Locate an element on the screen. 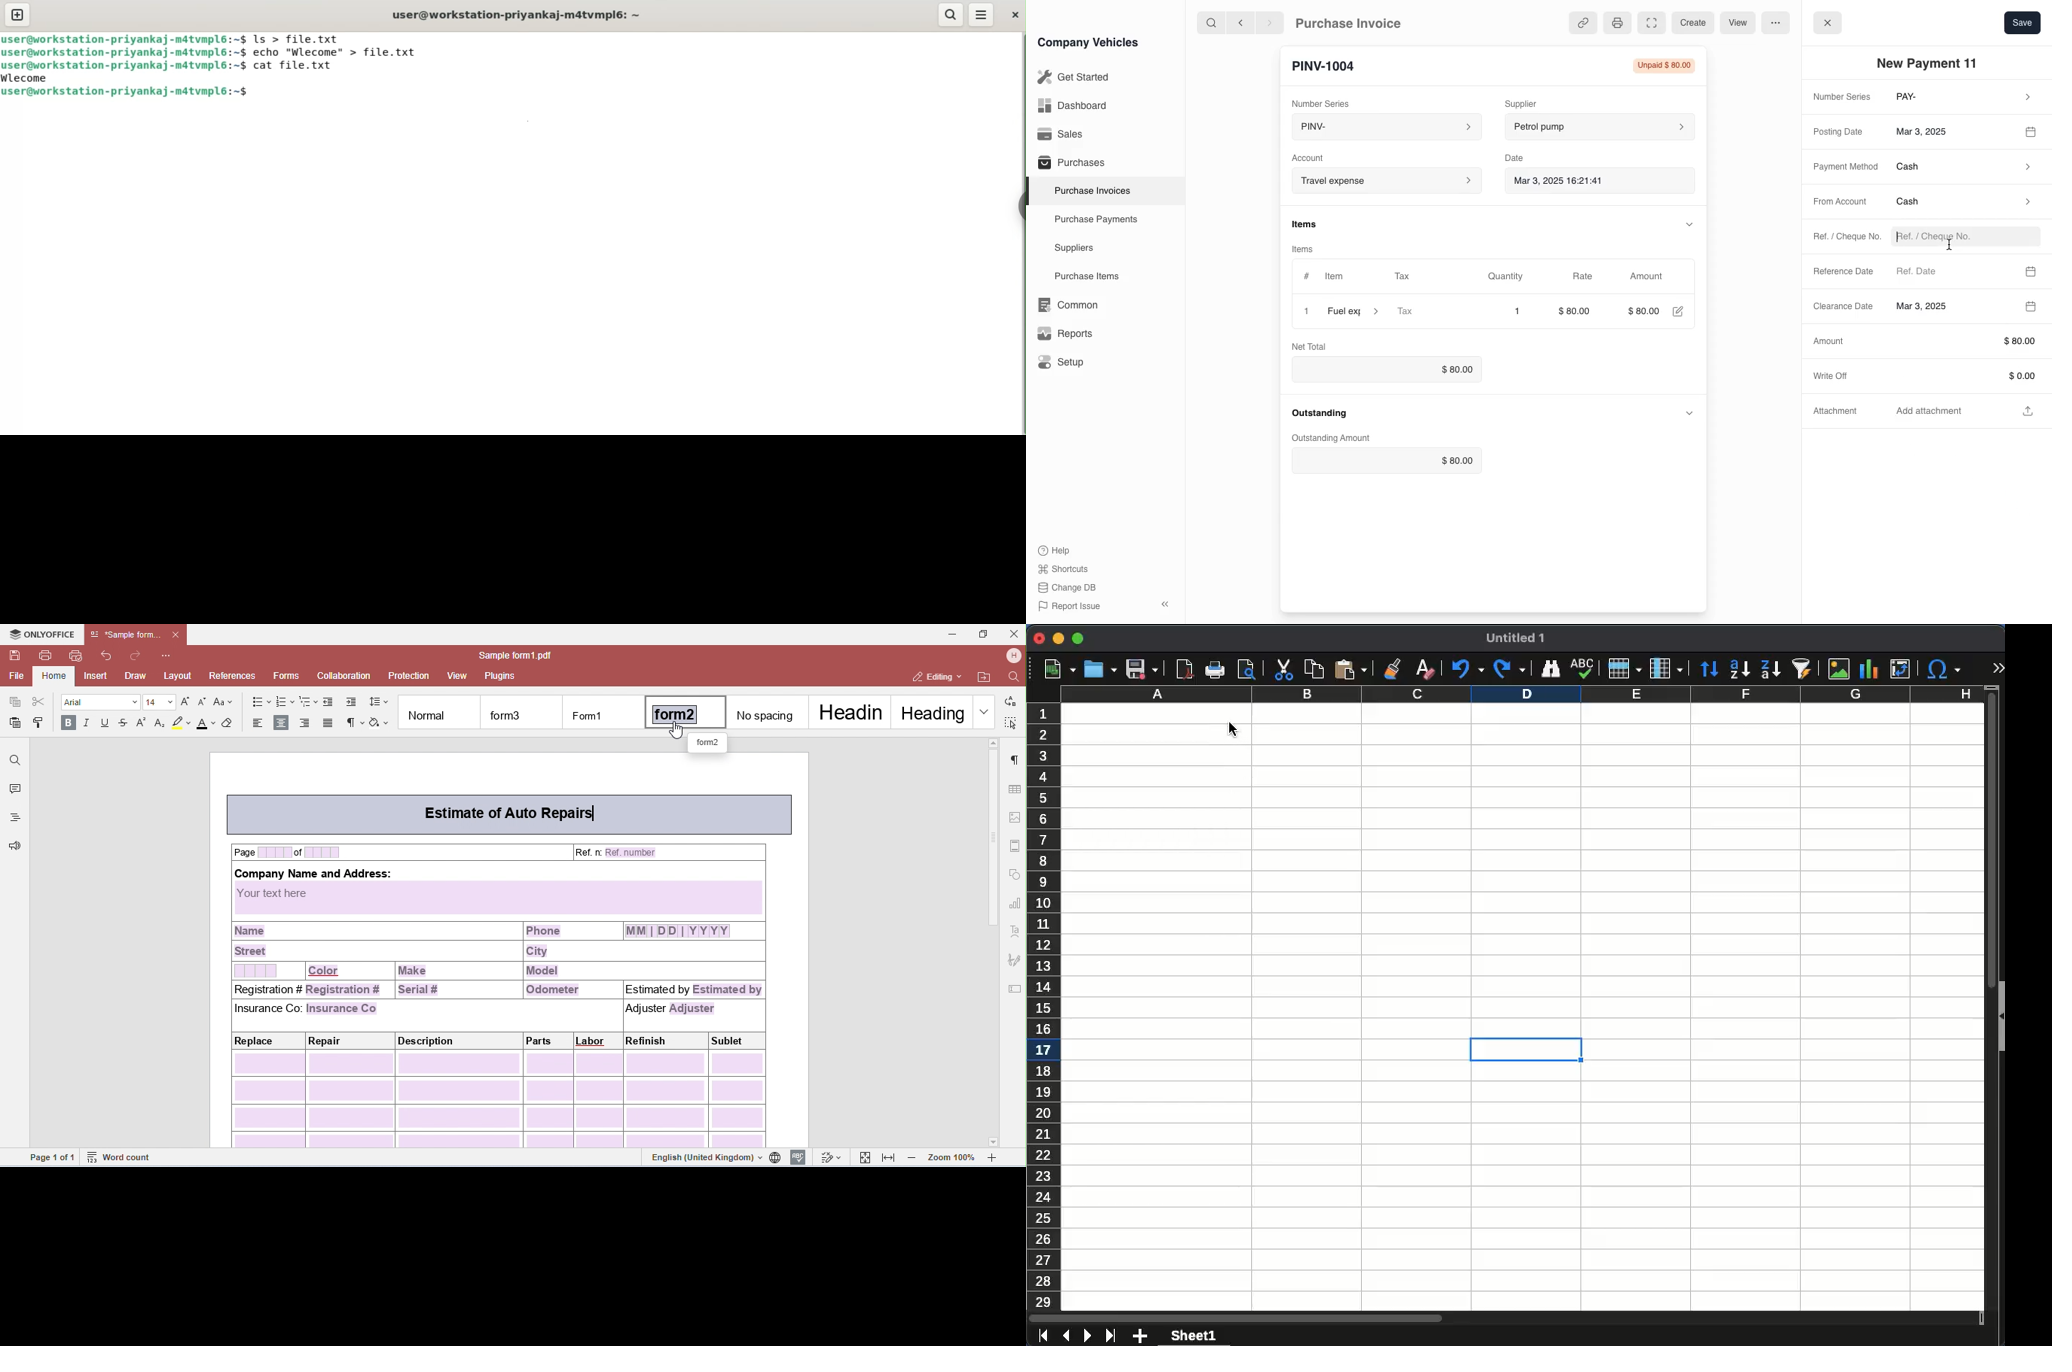 The image size is (2072, 1372). Posting Date is located at coordinates (1840, 130).